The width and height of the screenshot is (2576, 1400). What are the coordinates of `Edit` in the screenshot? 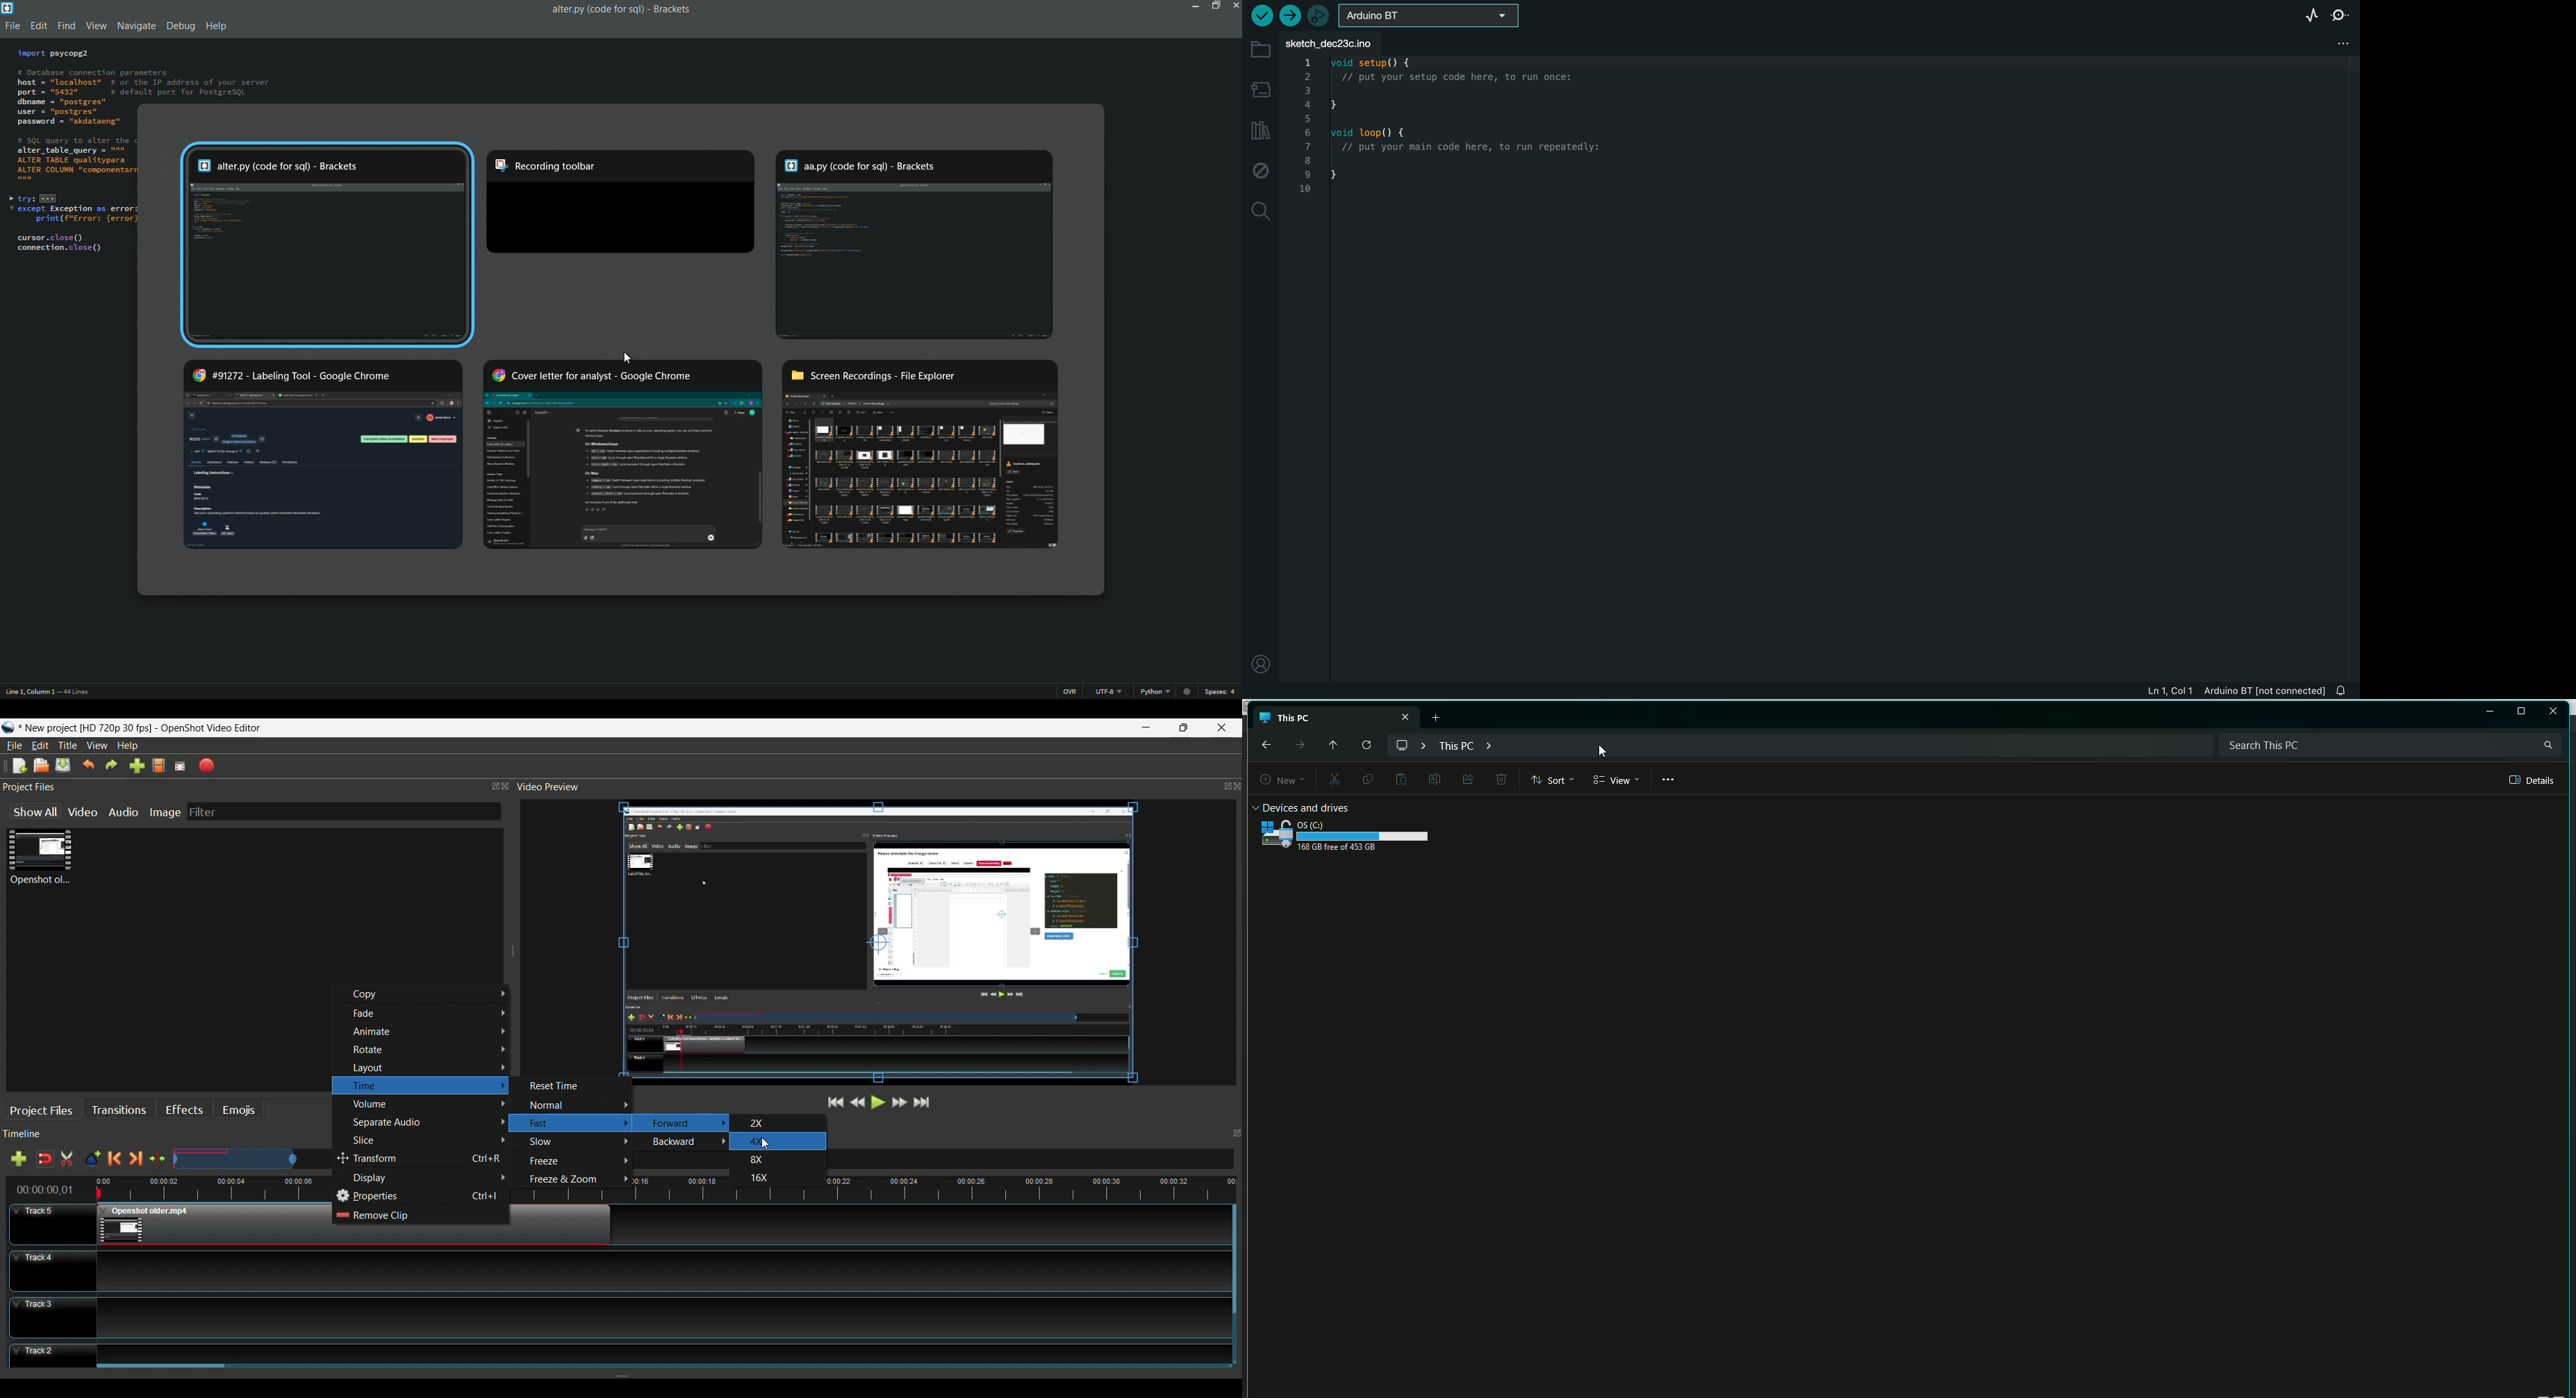 It's located at (1433, 778).